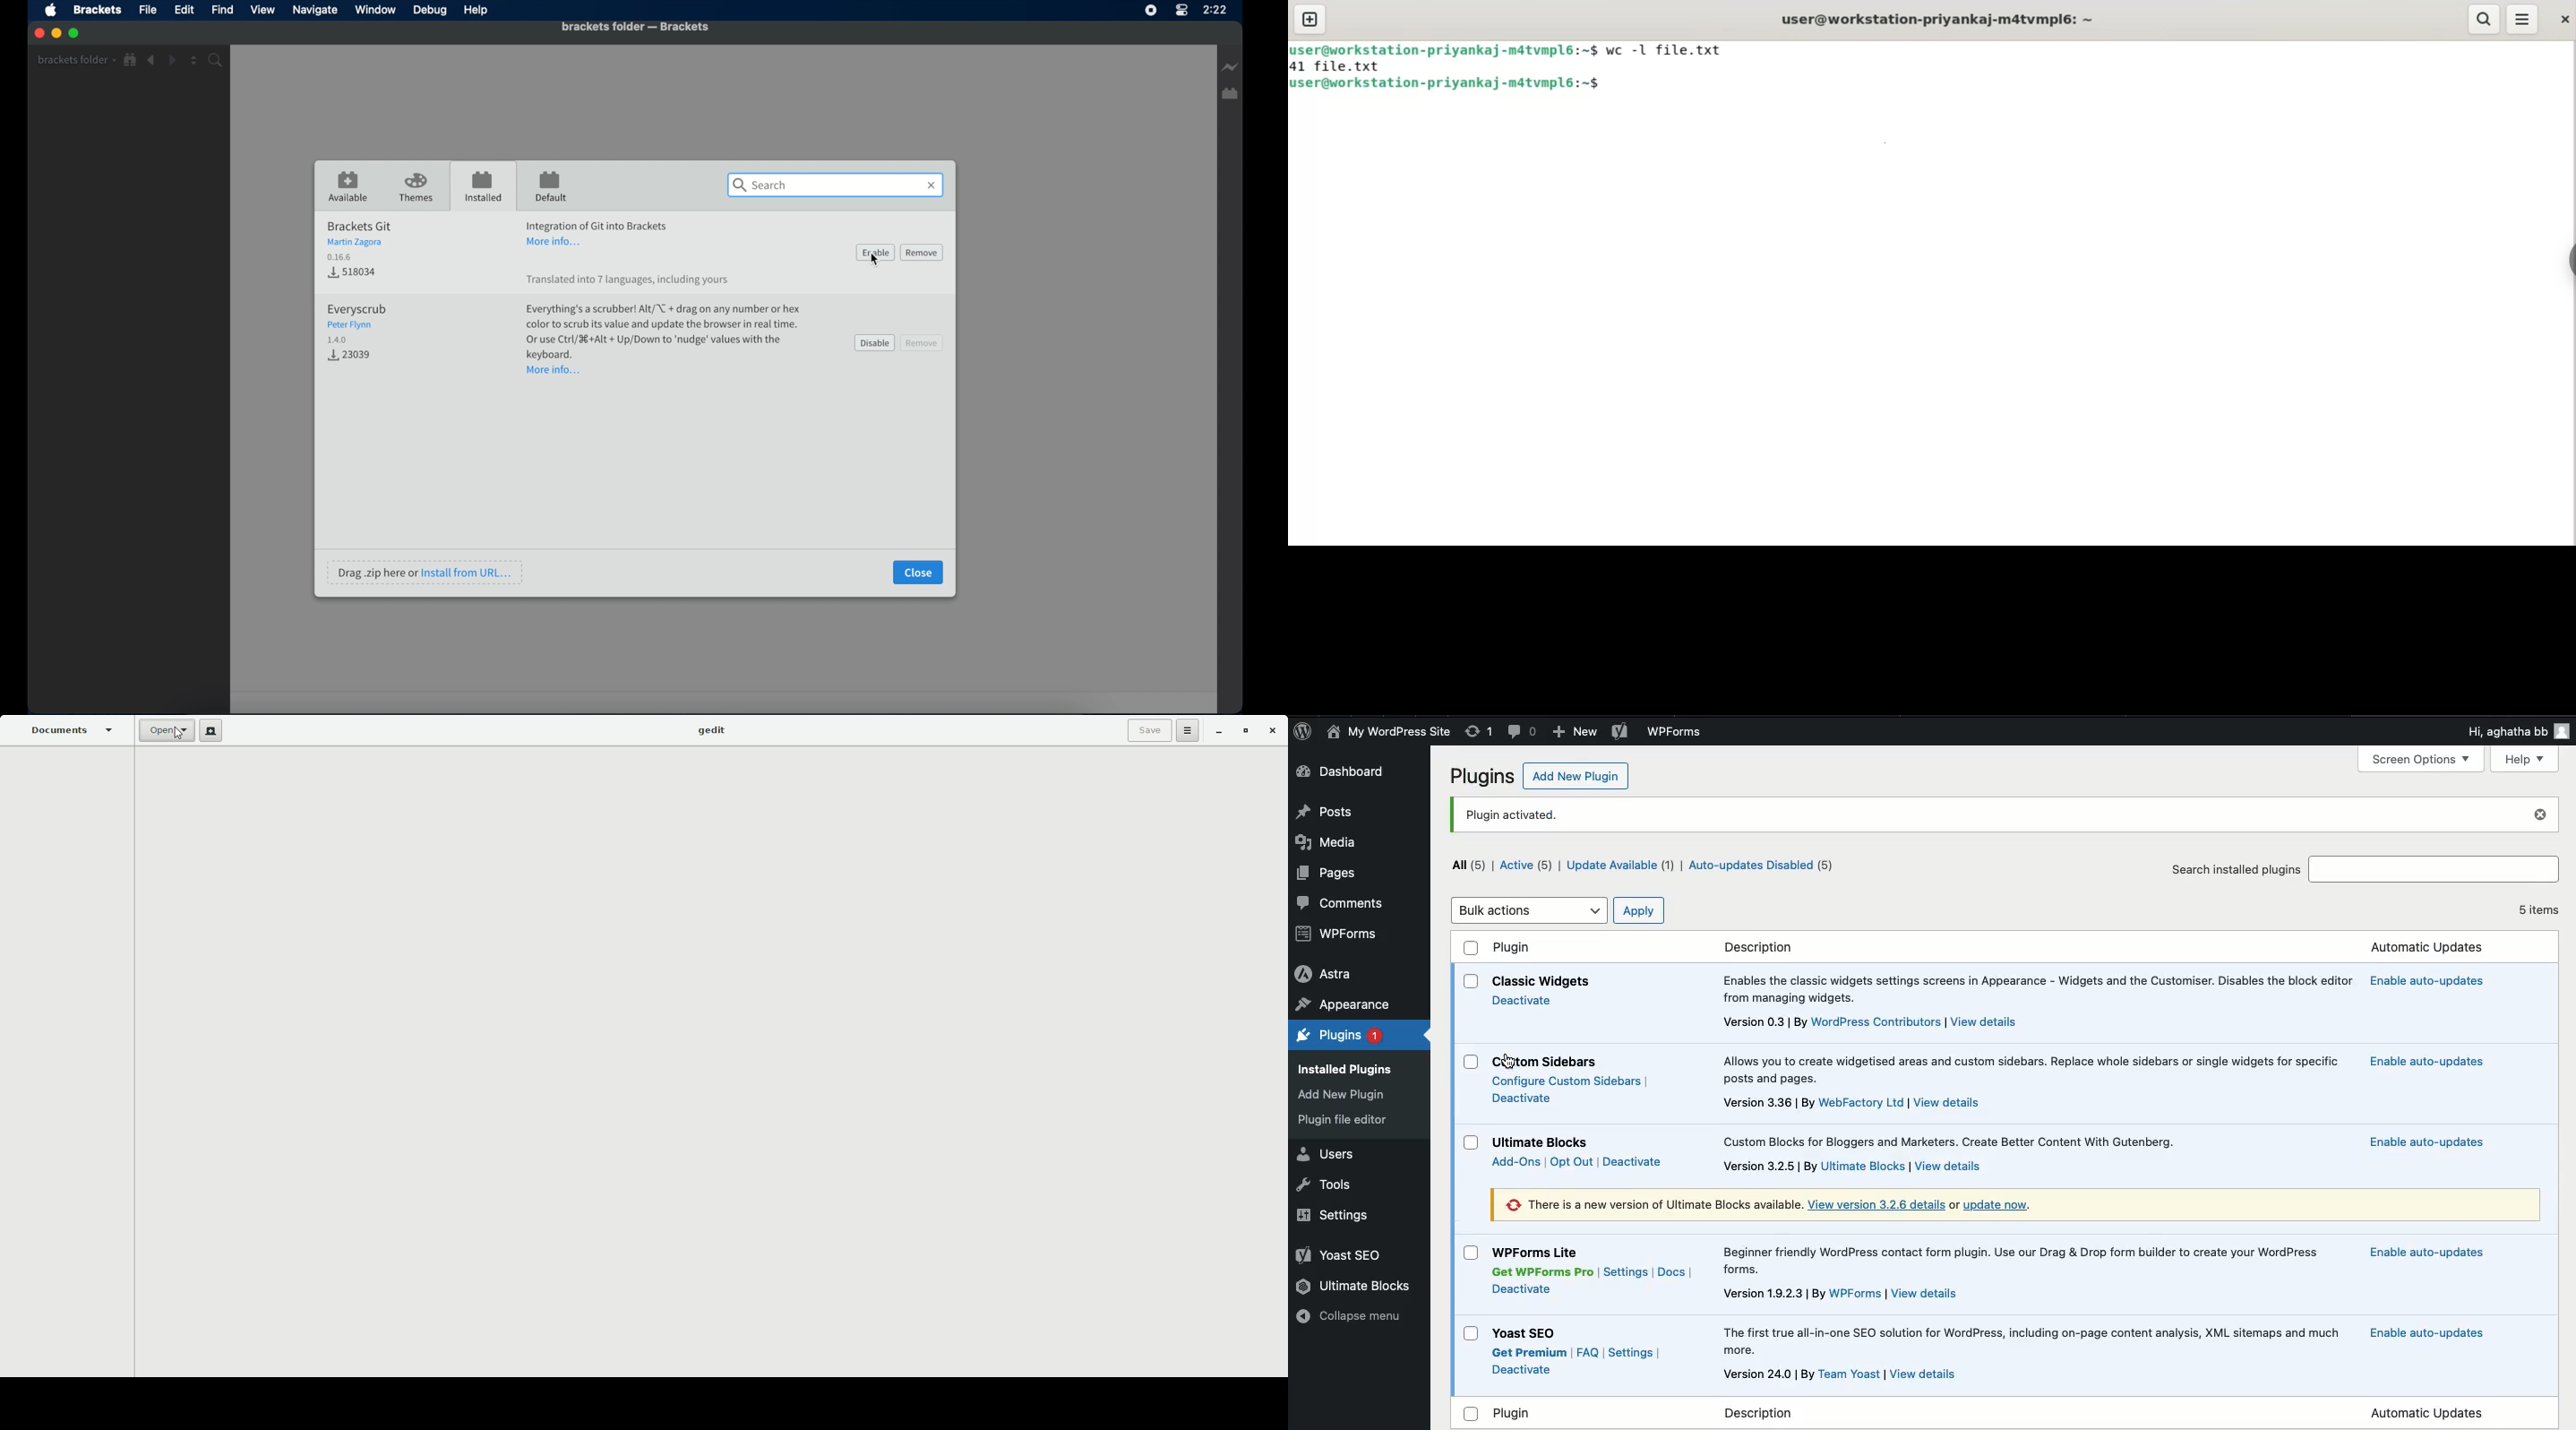 The width and height of the screenshot is (2576, 1456). I want to click on Docs, so click(1672, 1272).